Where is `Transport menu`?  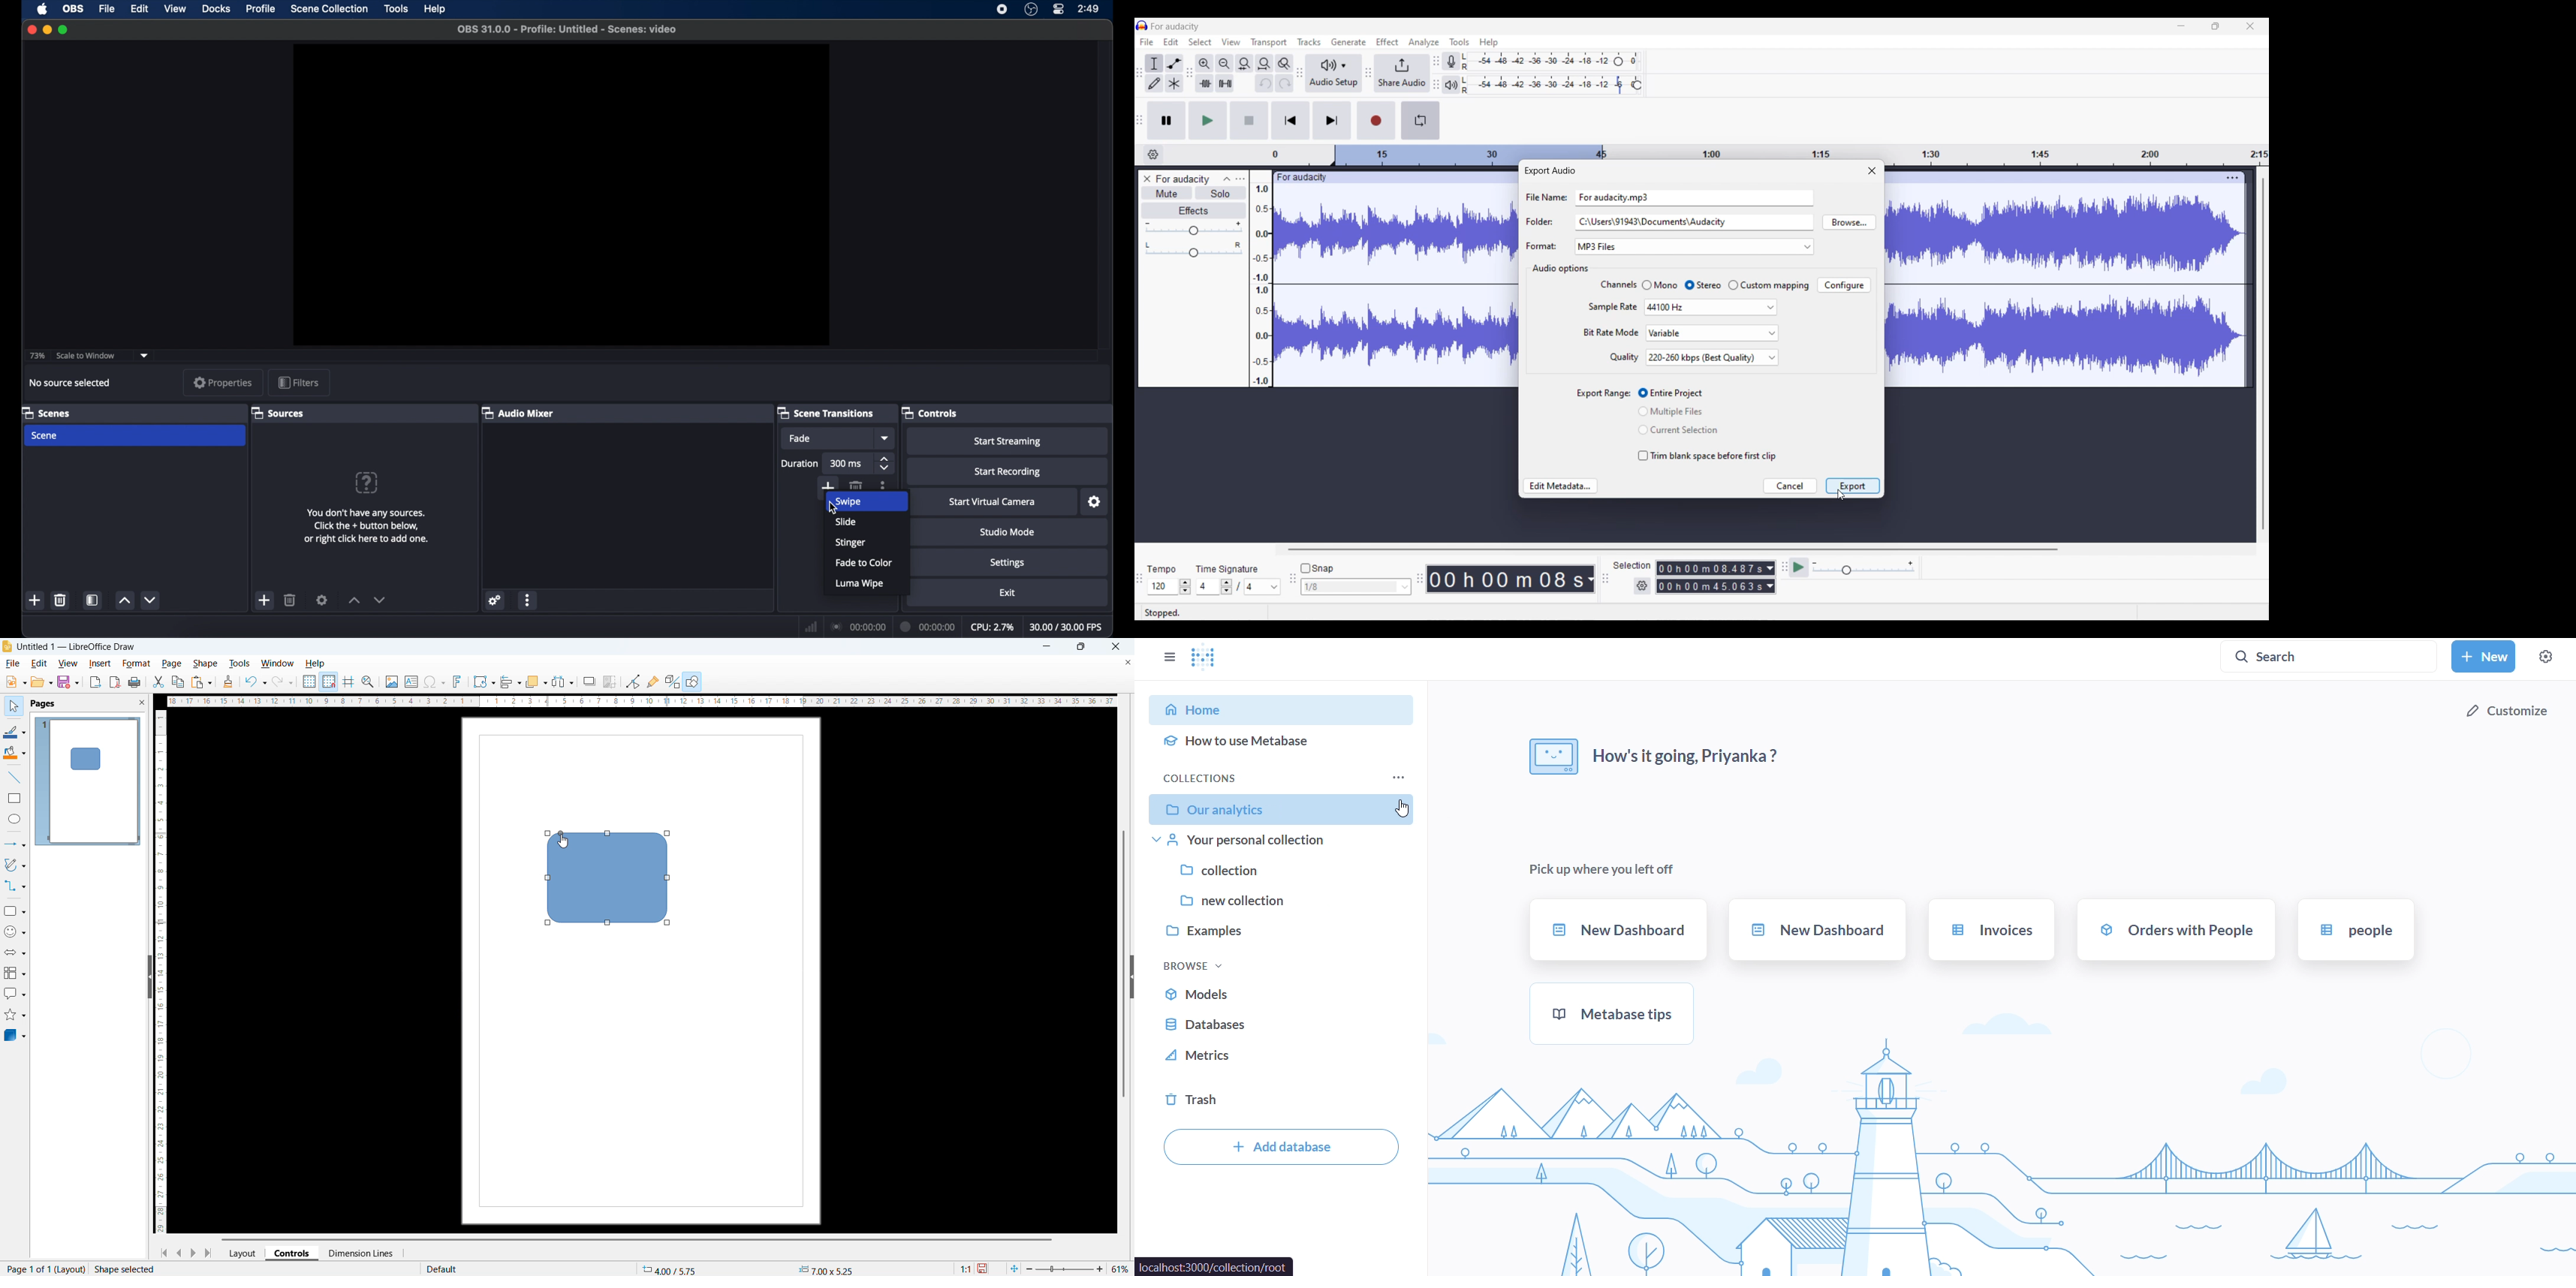 Transport menu is located at coordinates (1269, 43).